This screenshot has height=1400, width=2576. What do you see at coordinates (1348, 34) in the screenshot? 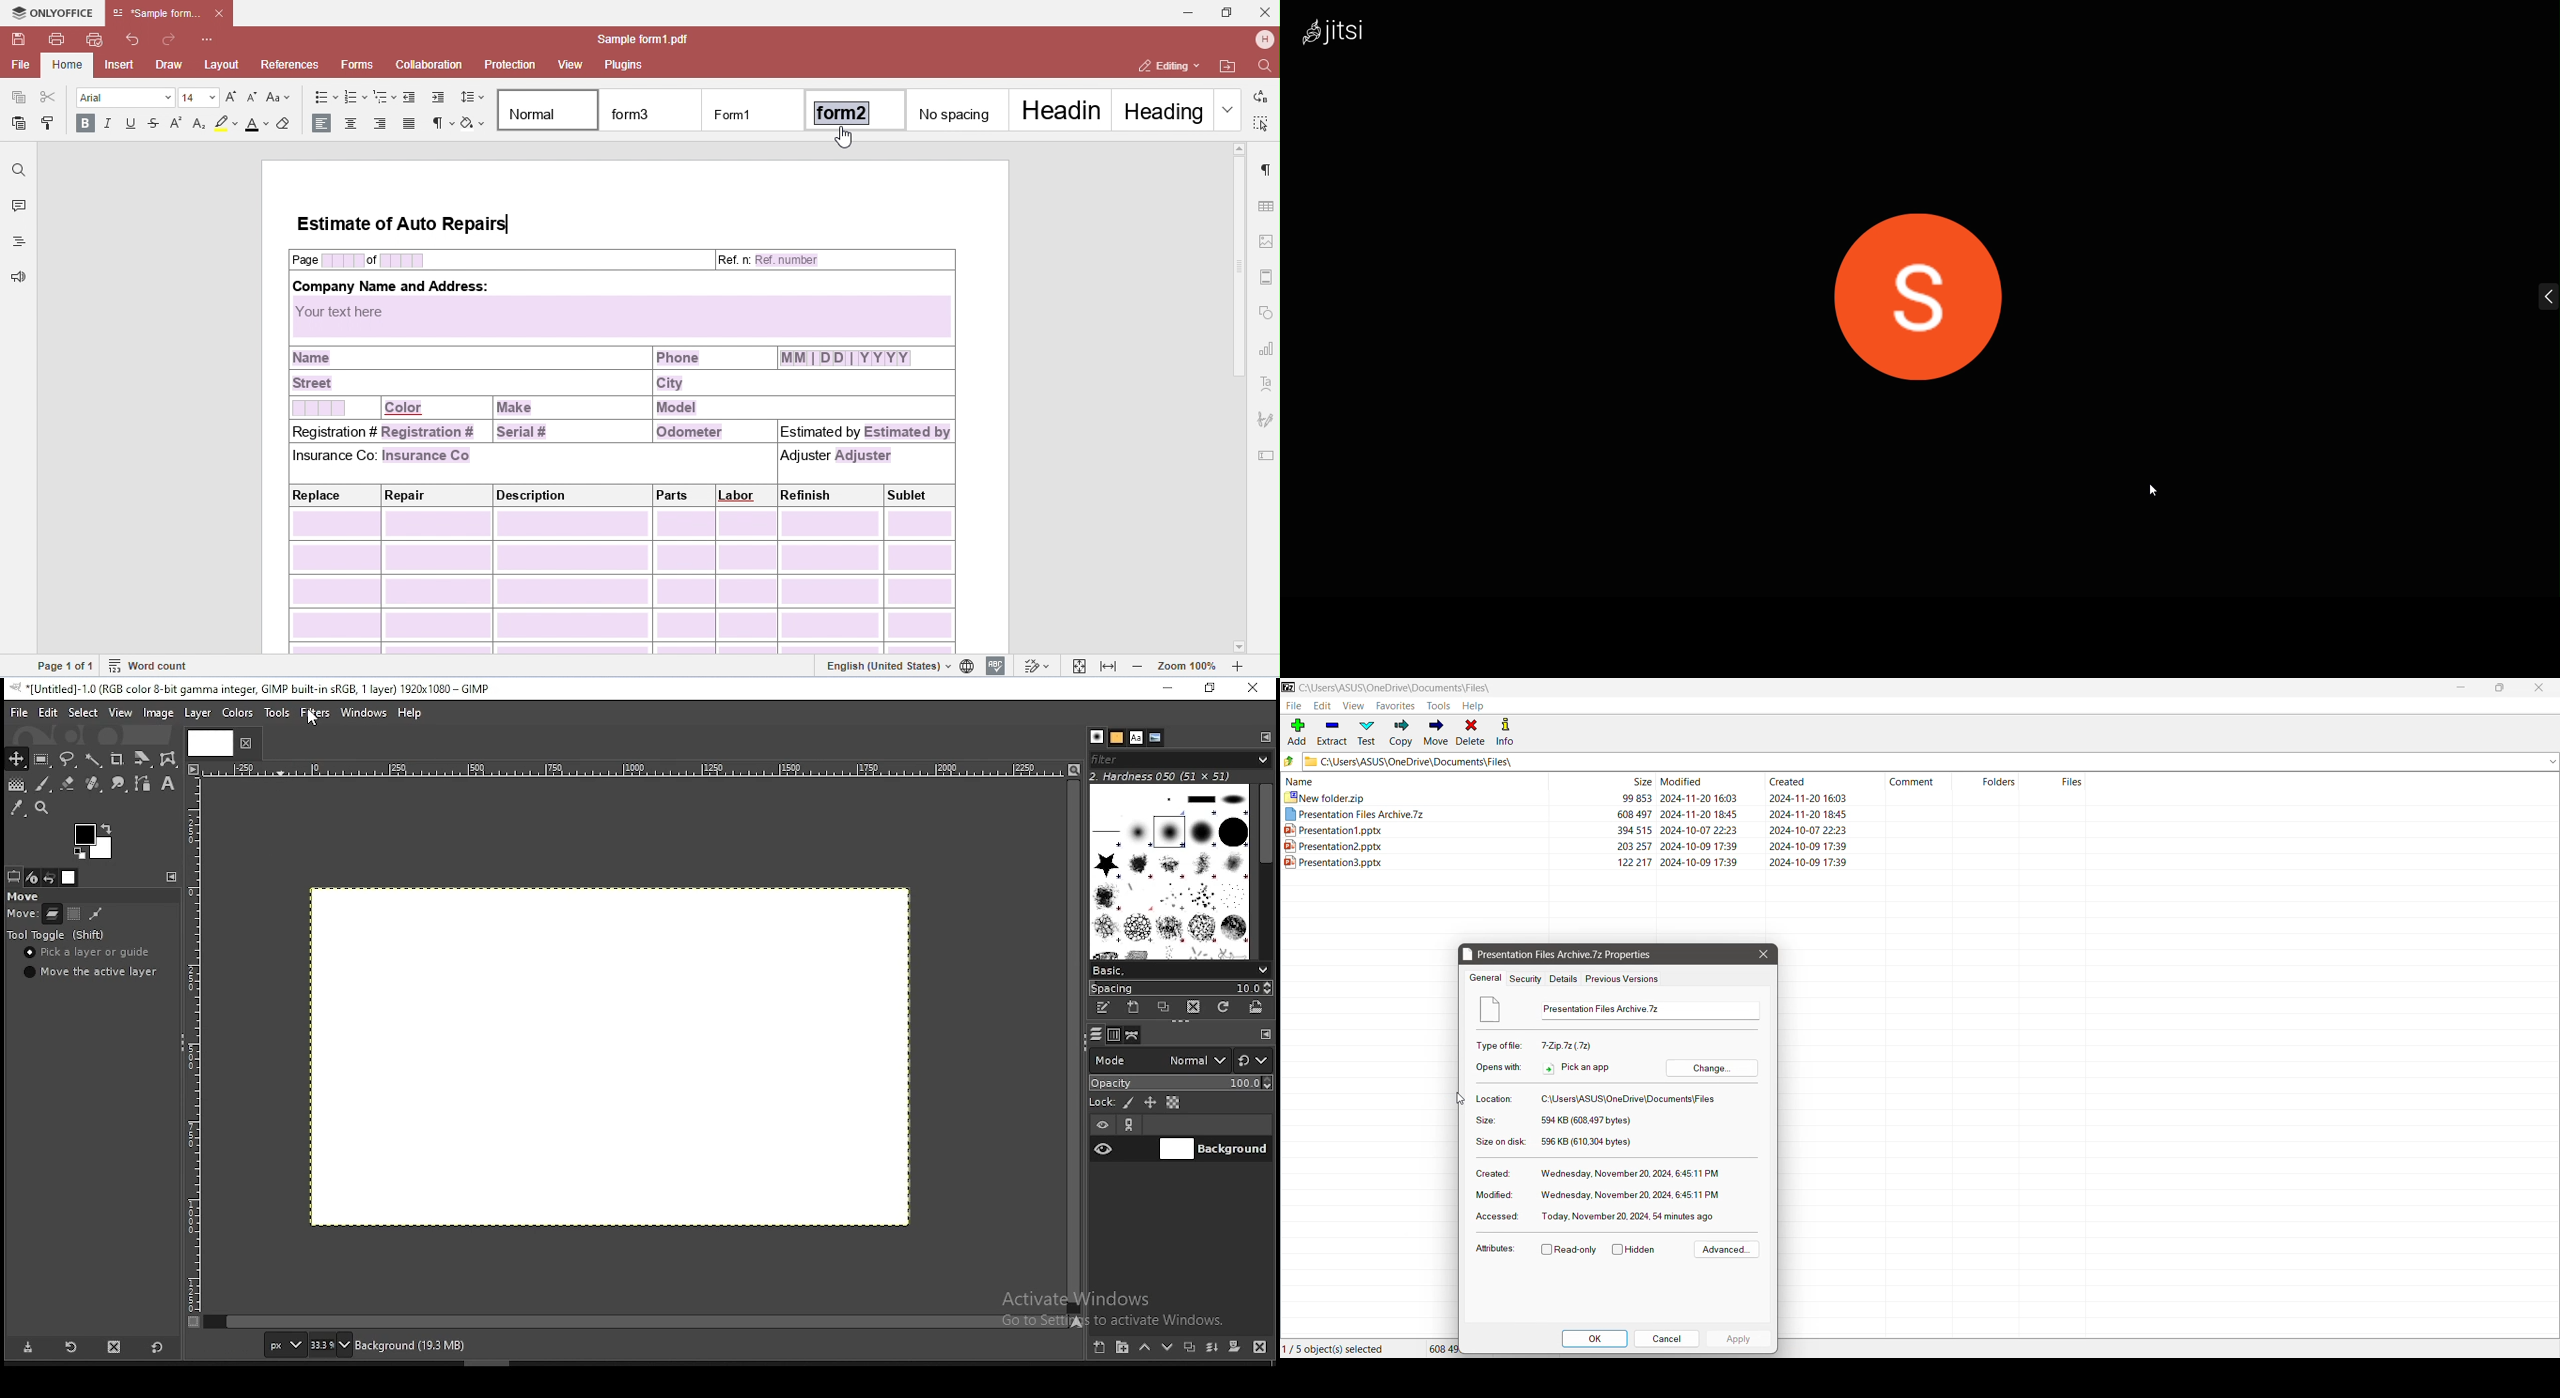
I see `logo` at bounding box center [1348, 34].